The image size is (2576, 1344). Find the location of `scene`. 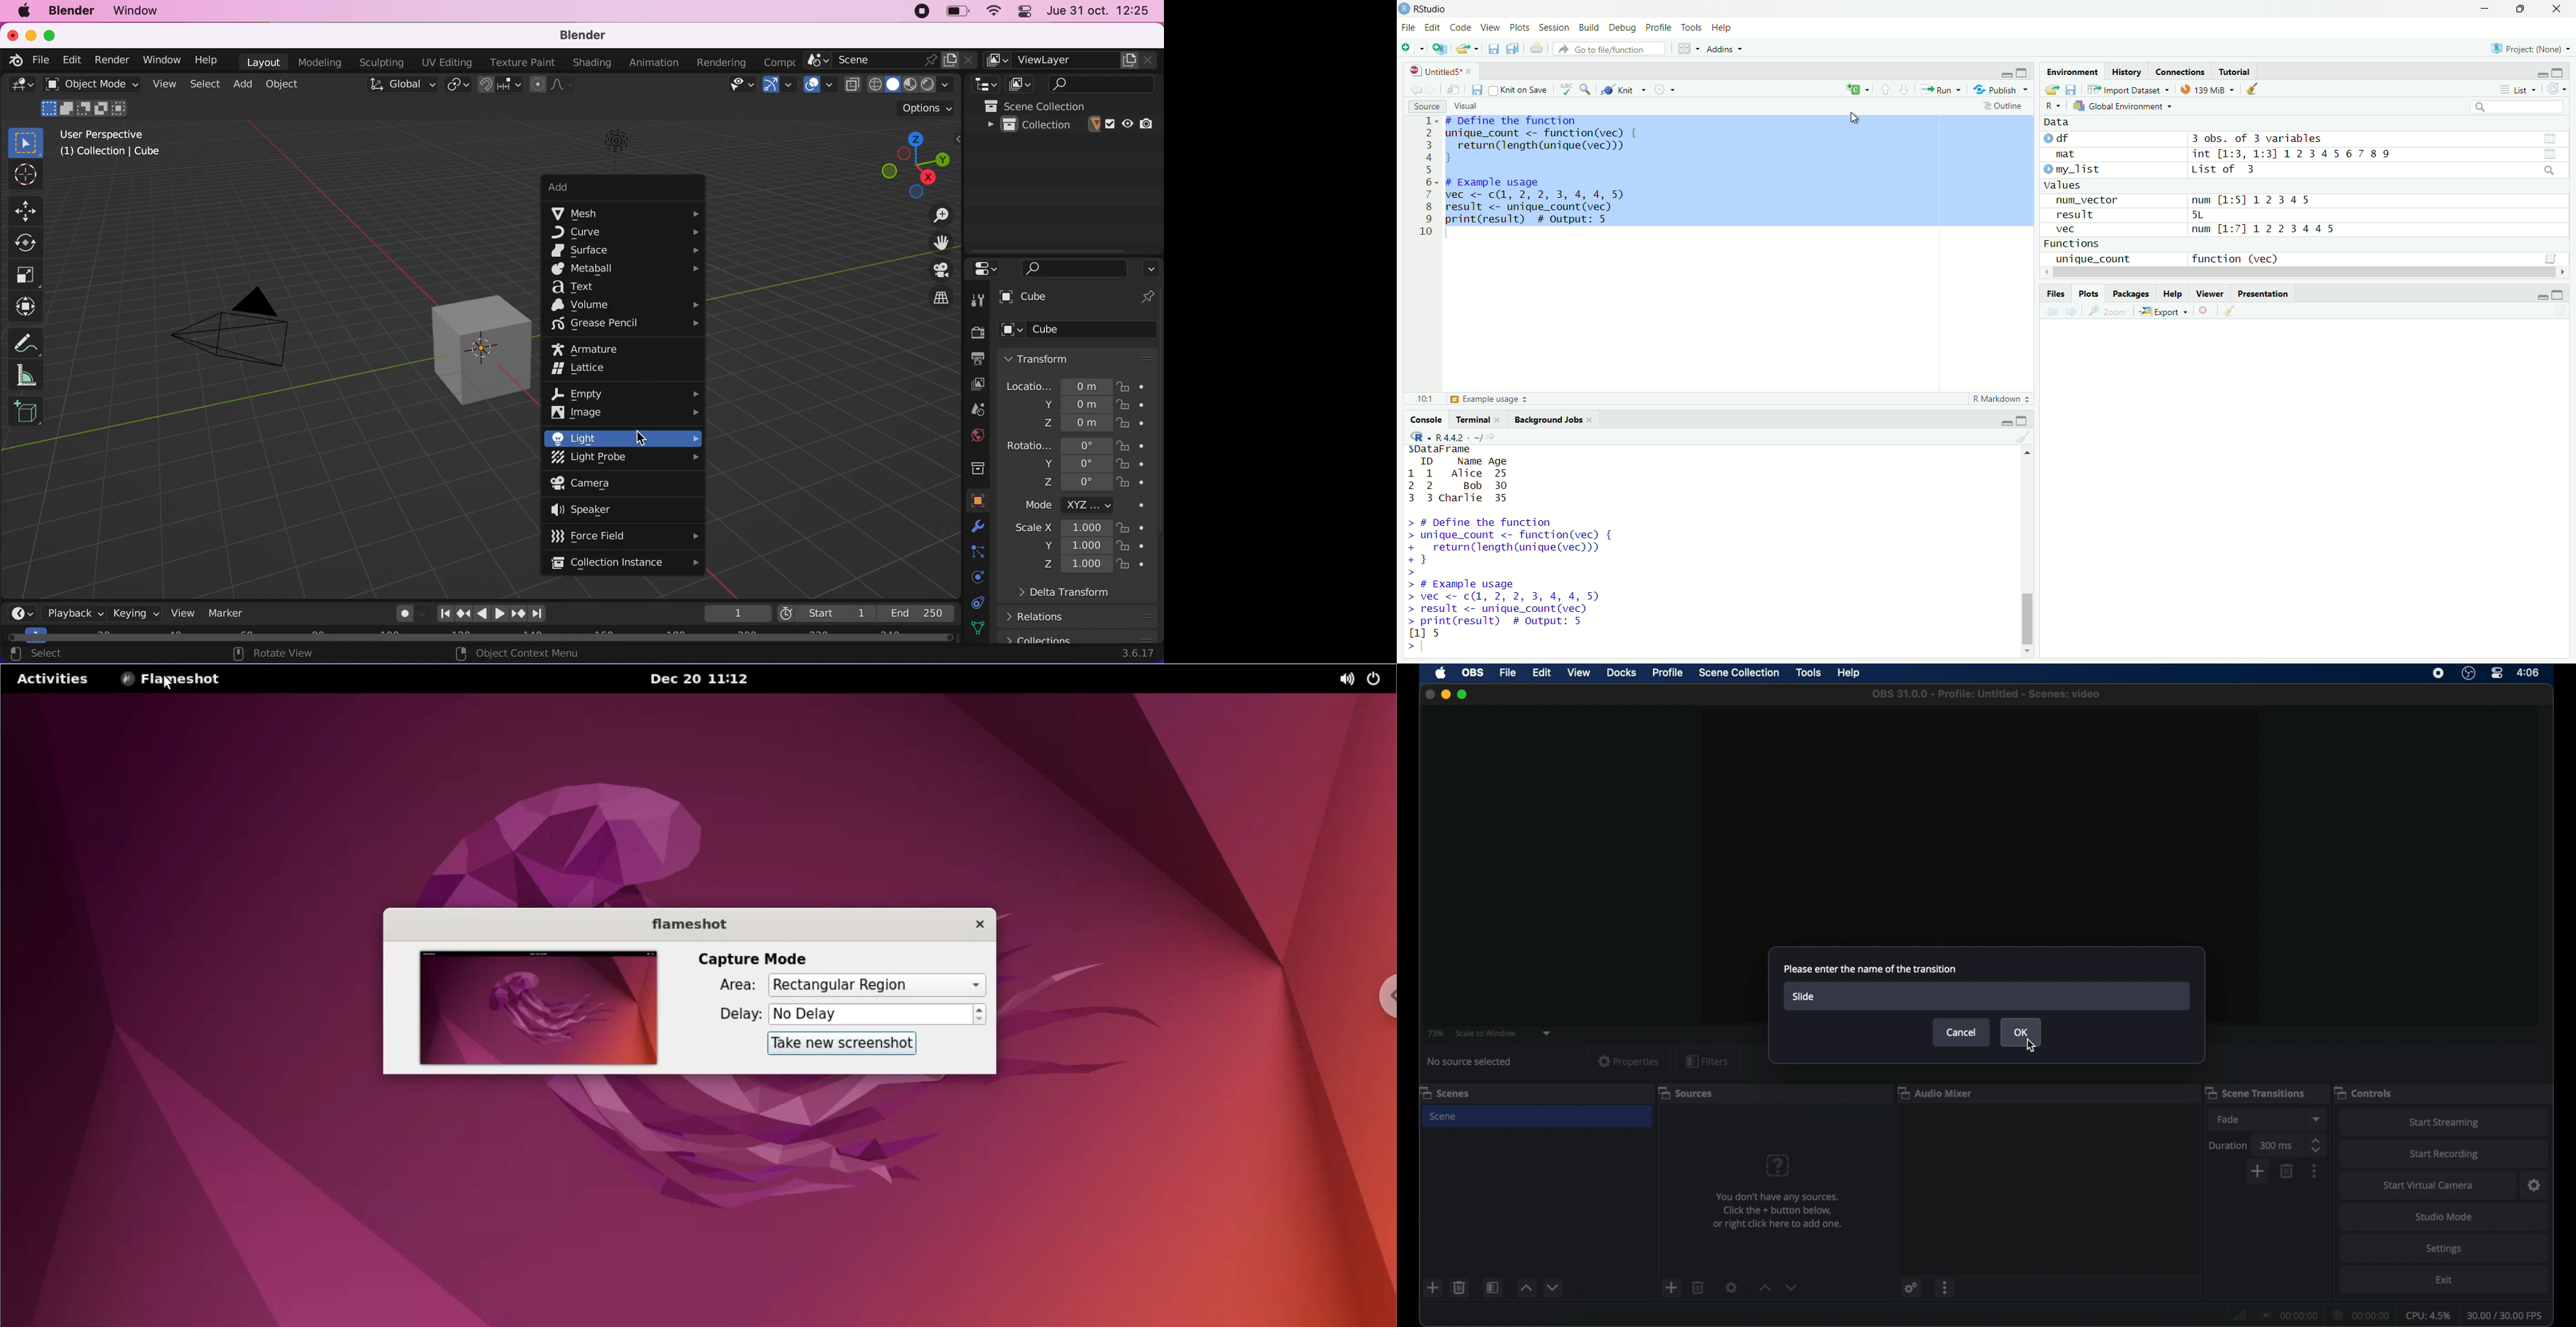

scene is located at coordinates (1445, 1092).